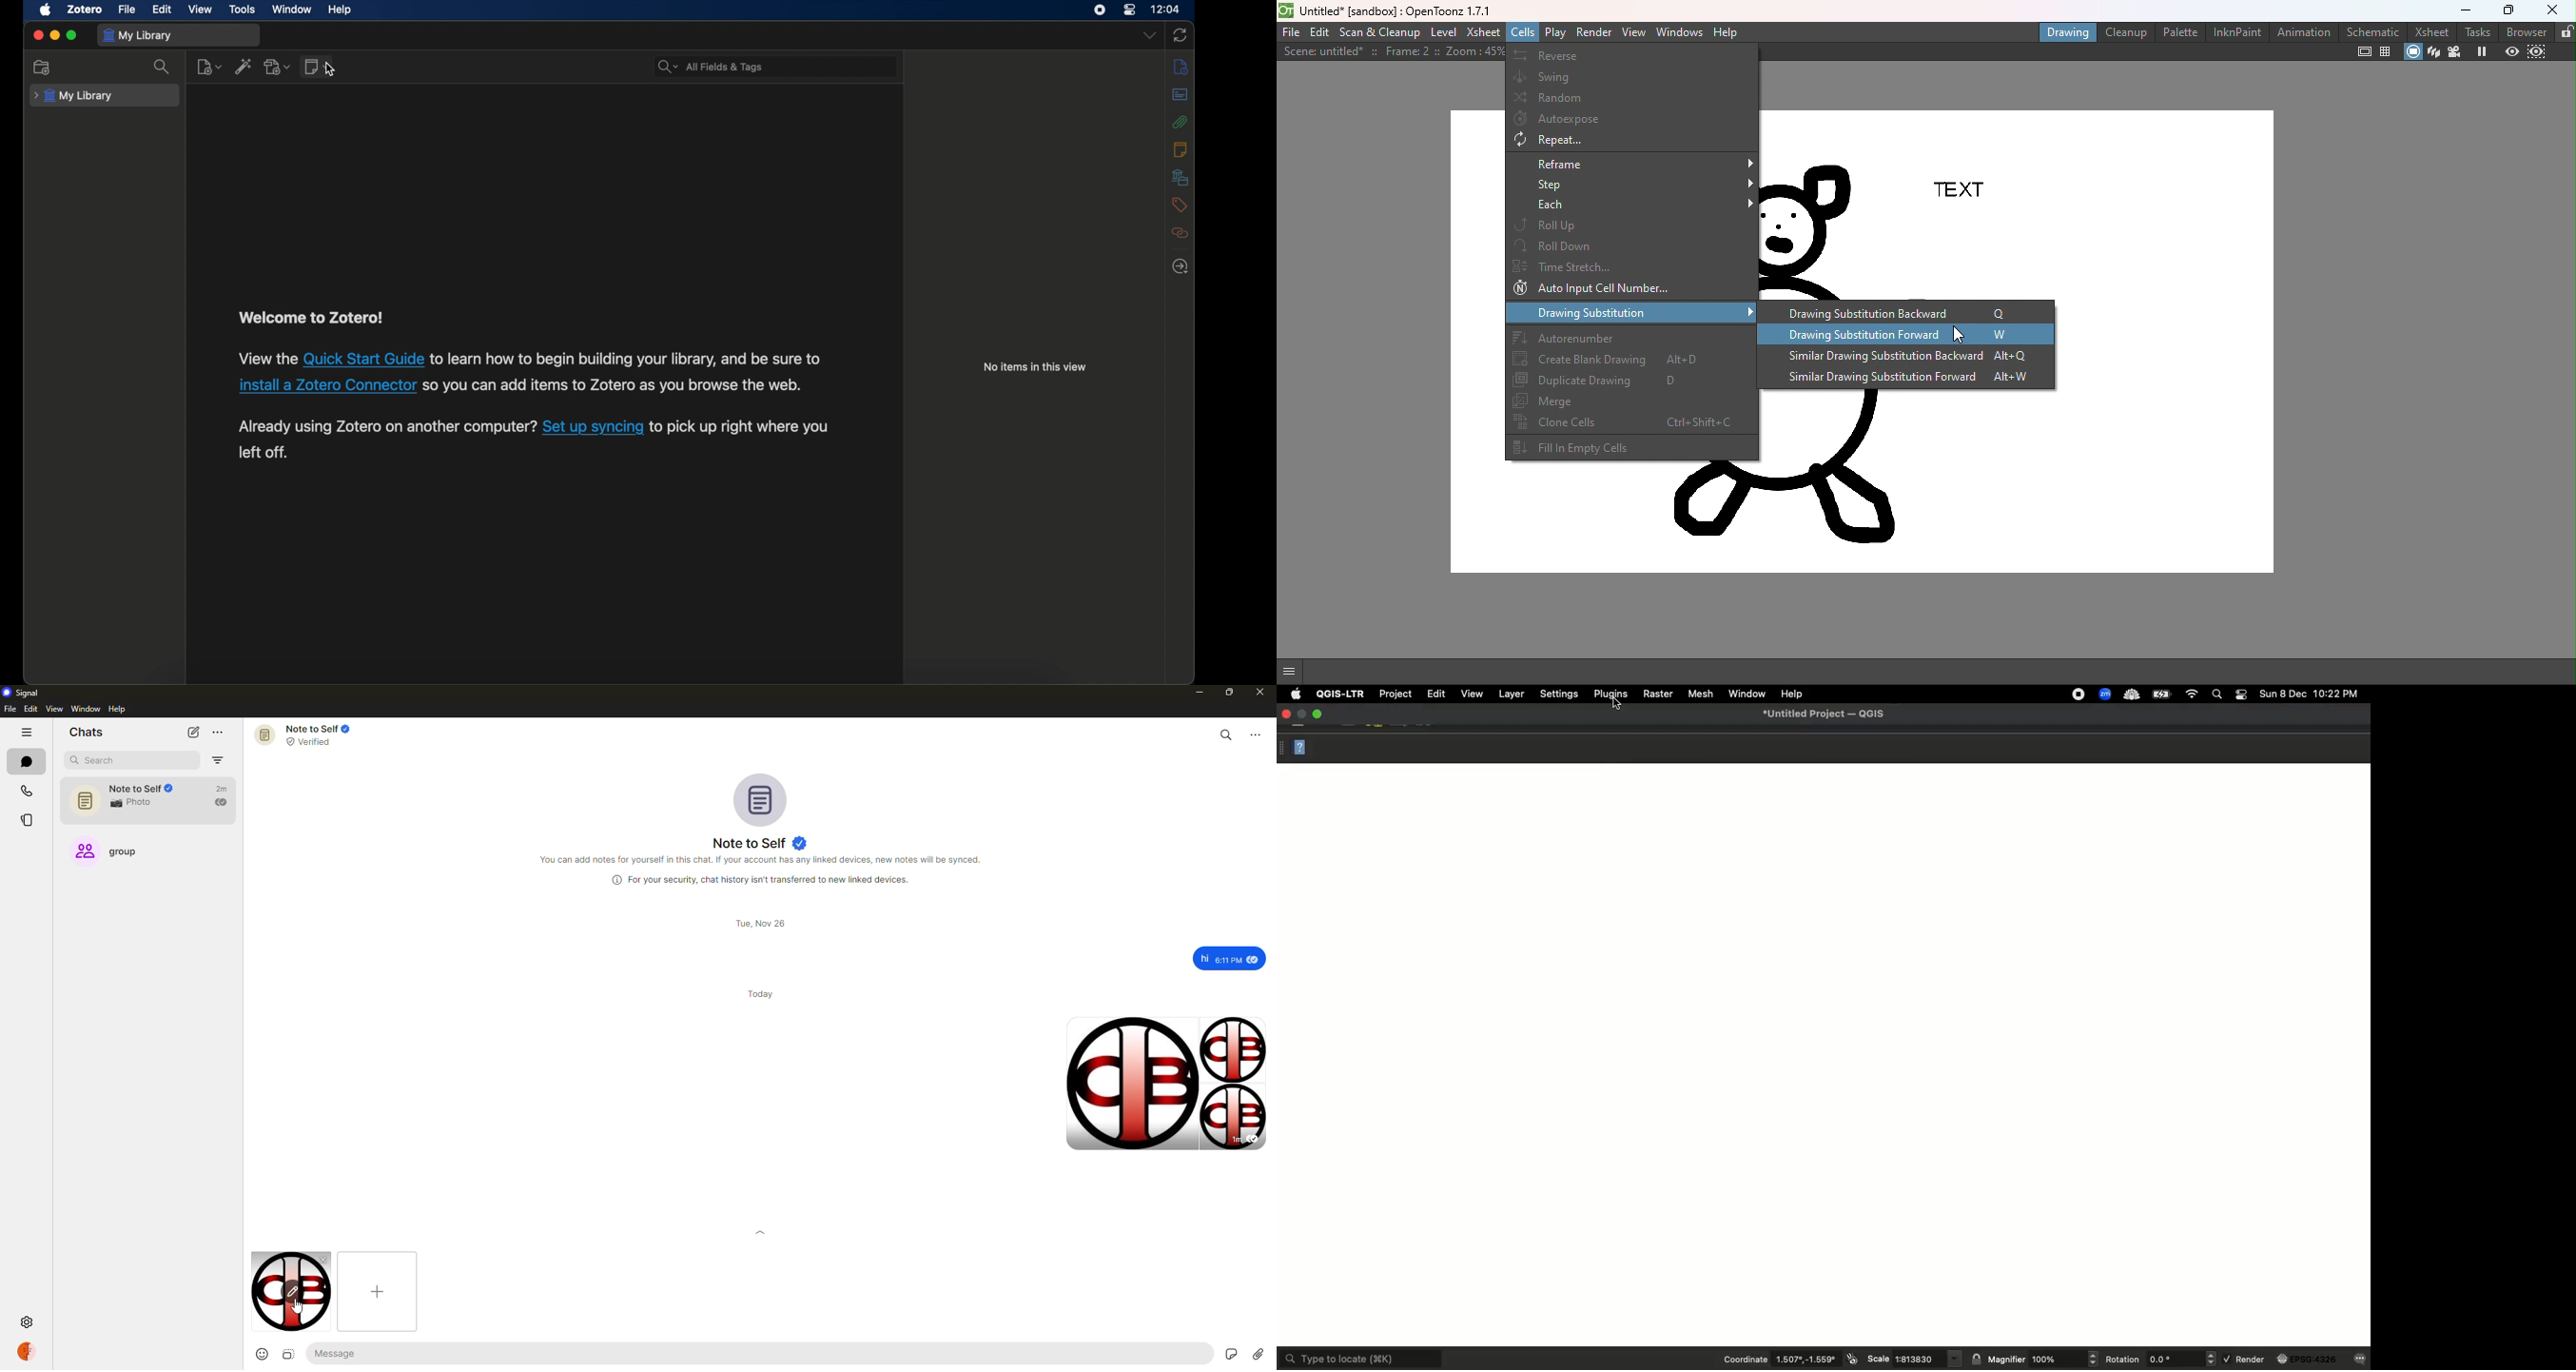 This screenshot has height=1372, width=2576. What do you see at coordinates (330, 69) in the screenshot?
I see `cursor` at bounding box center [330, 69].